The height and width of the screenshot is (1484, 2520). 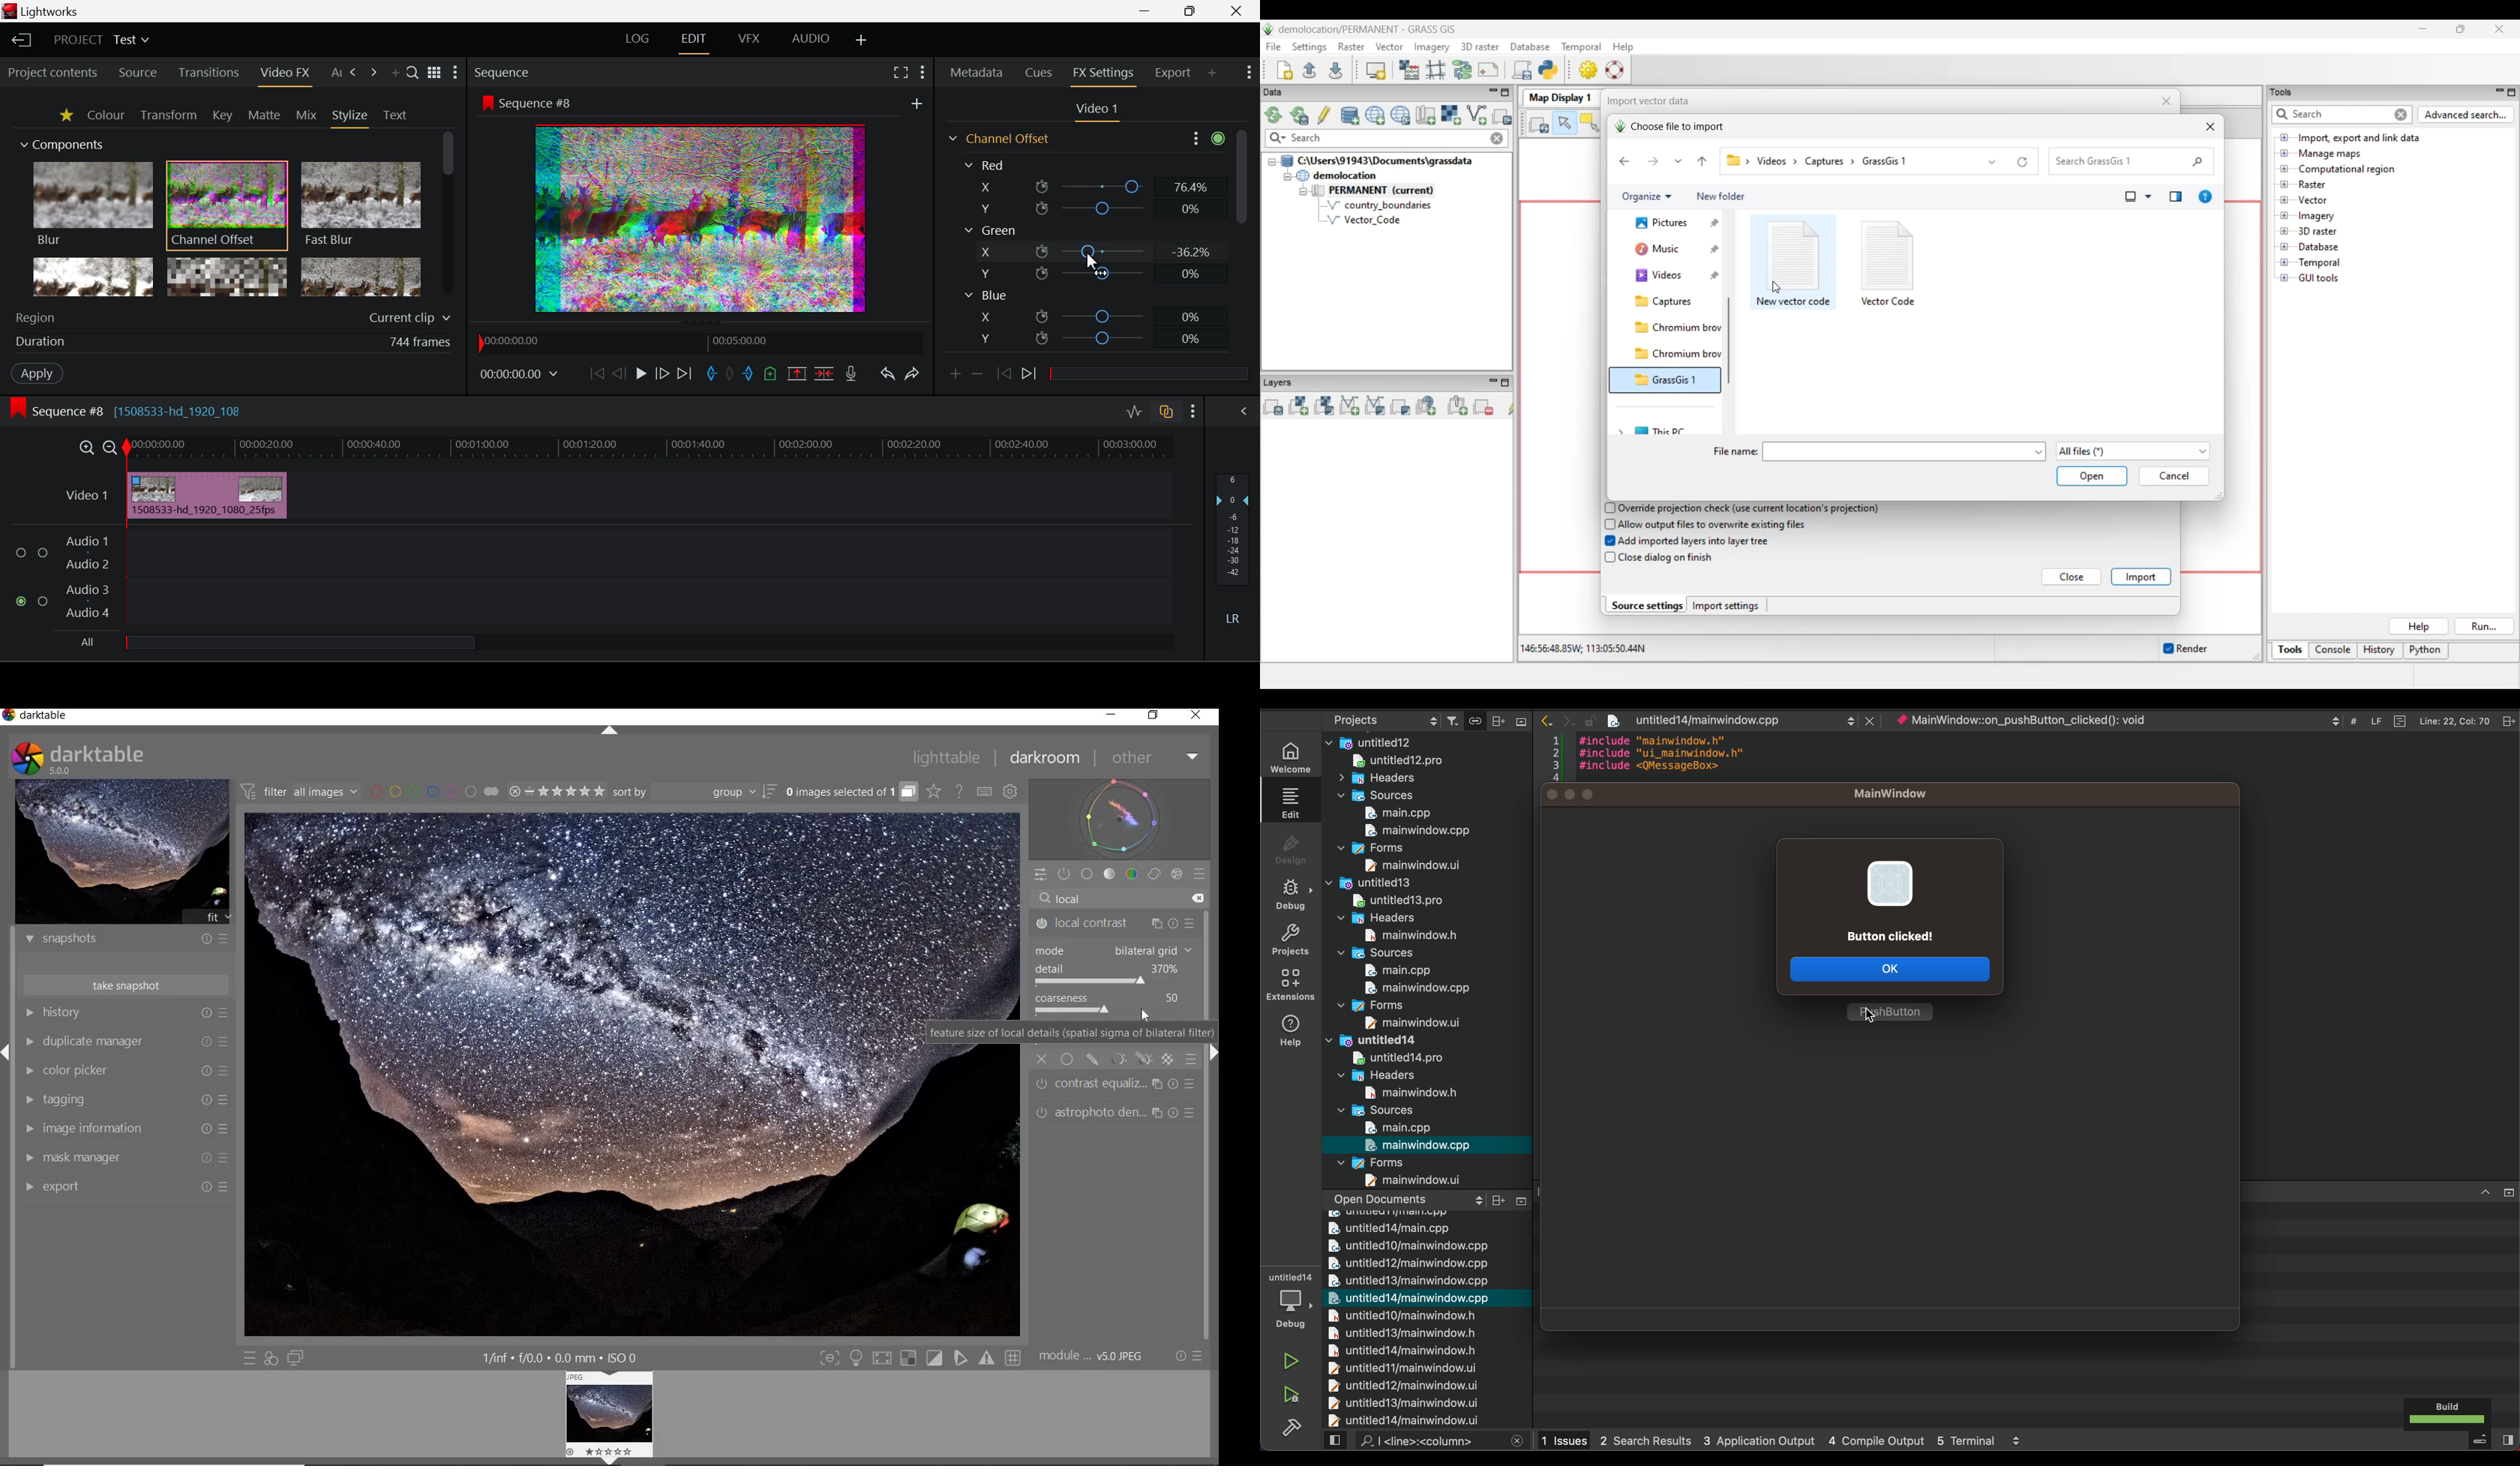 What do you see at coordinates (1378, 795) in the screenshot?
I see `sources` at bounding box center [1378, 795].